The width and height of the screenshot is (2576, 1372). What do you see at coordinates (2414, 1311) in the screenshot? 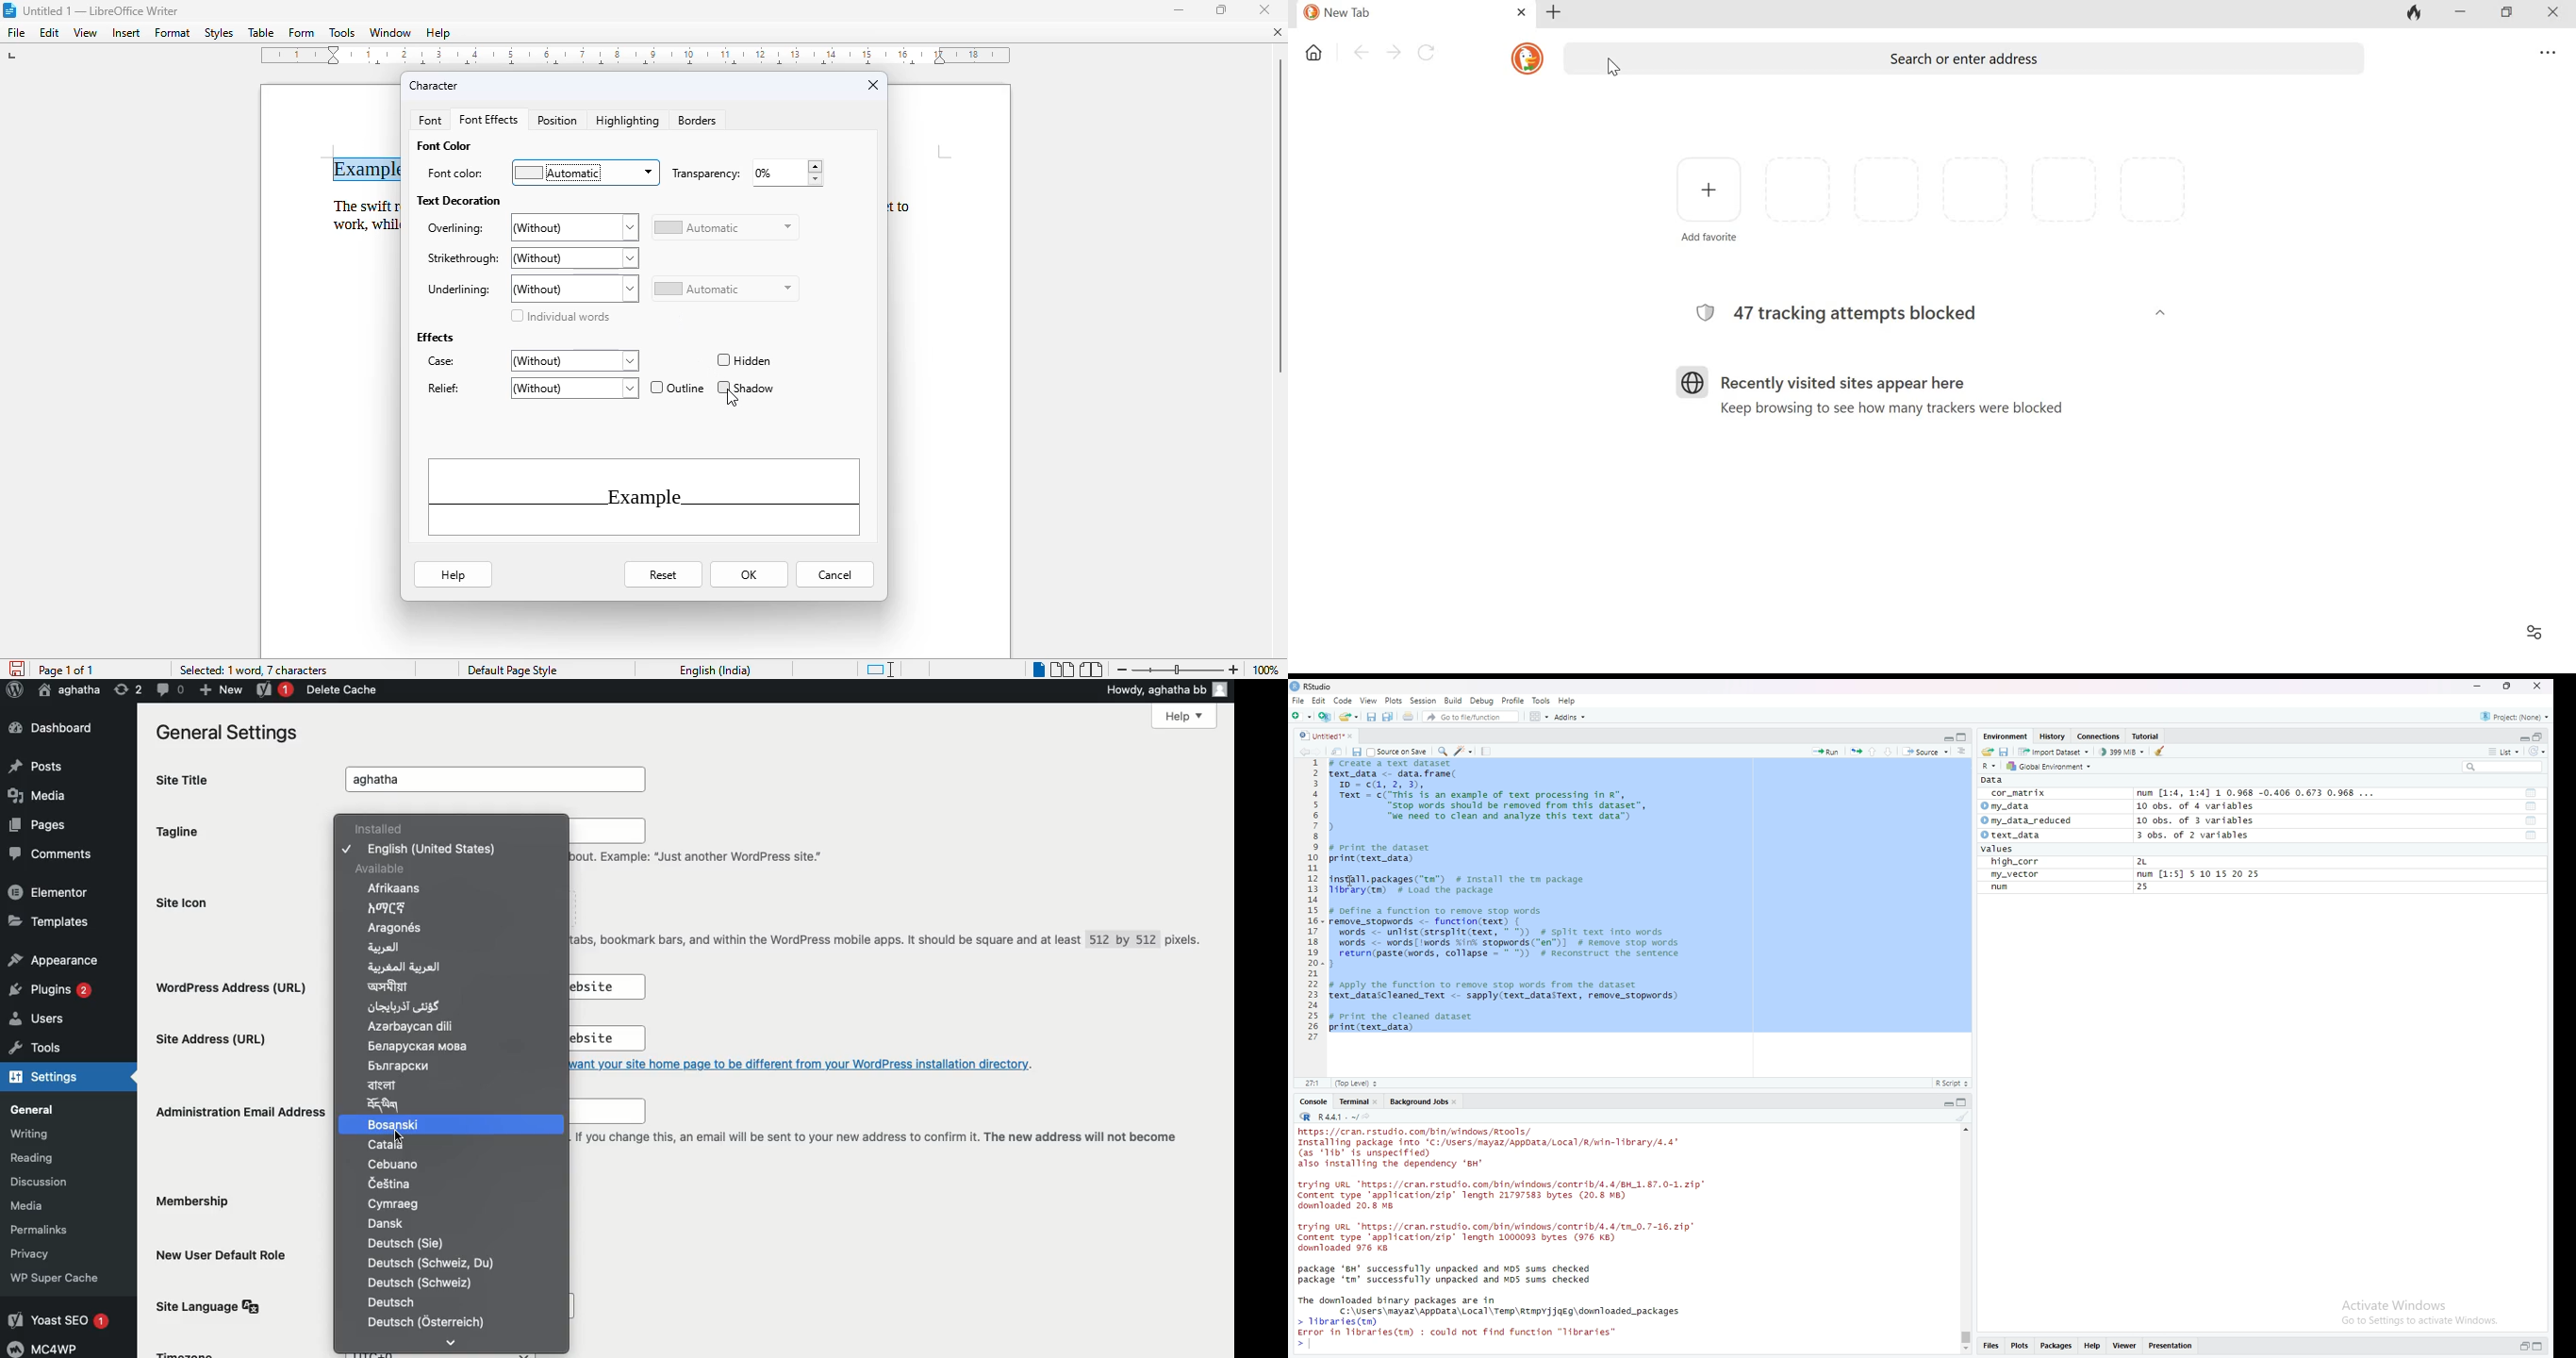
I see `activate windows go to settings to activate windows` at bounding box center [2414, 1311].